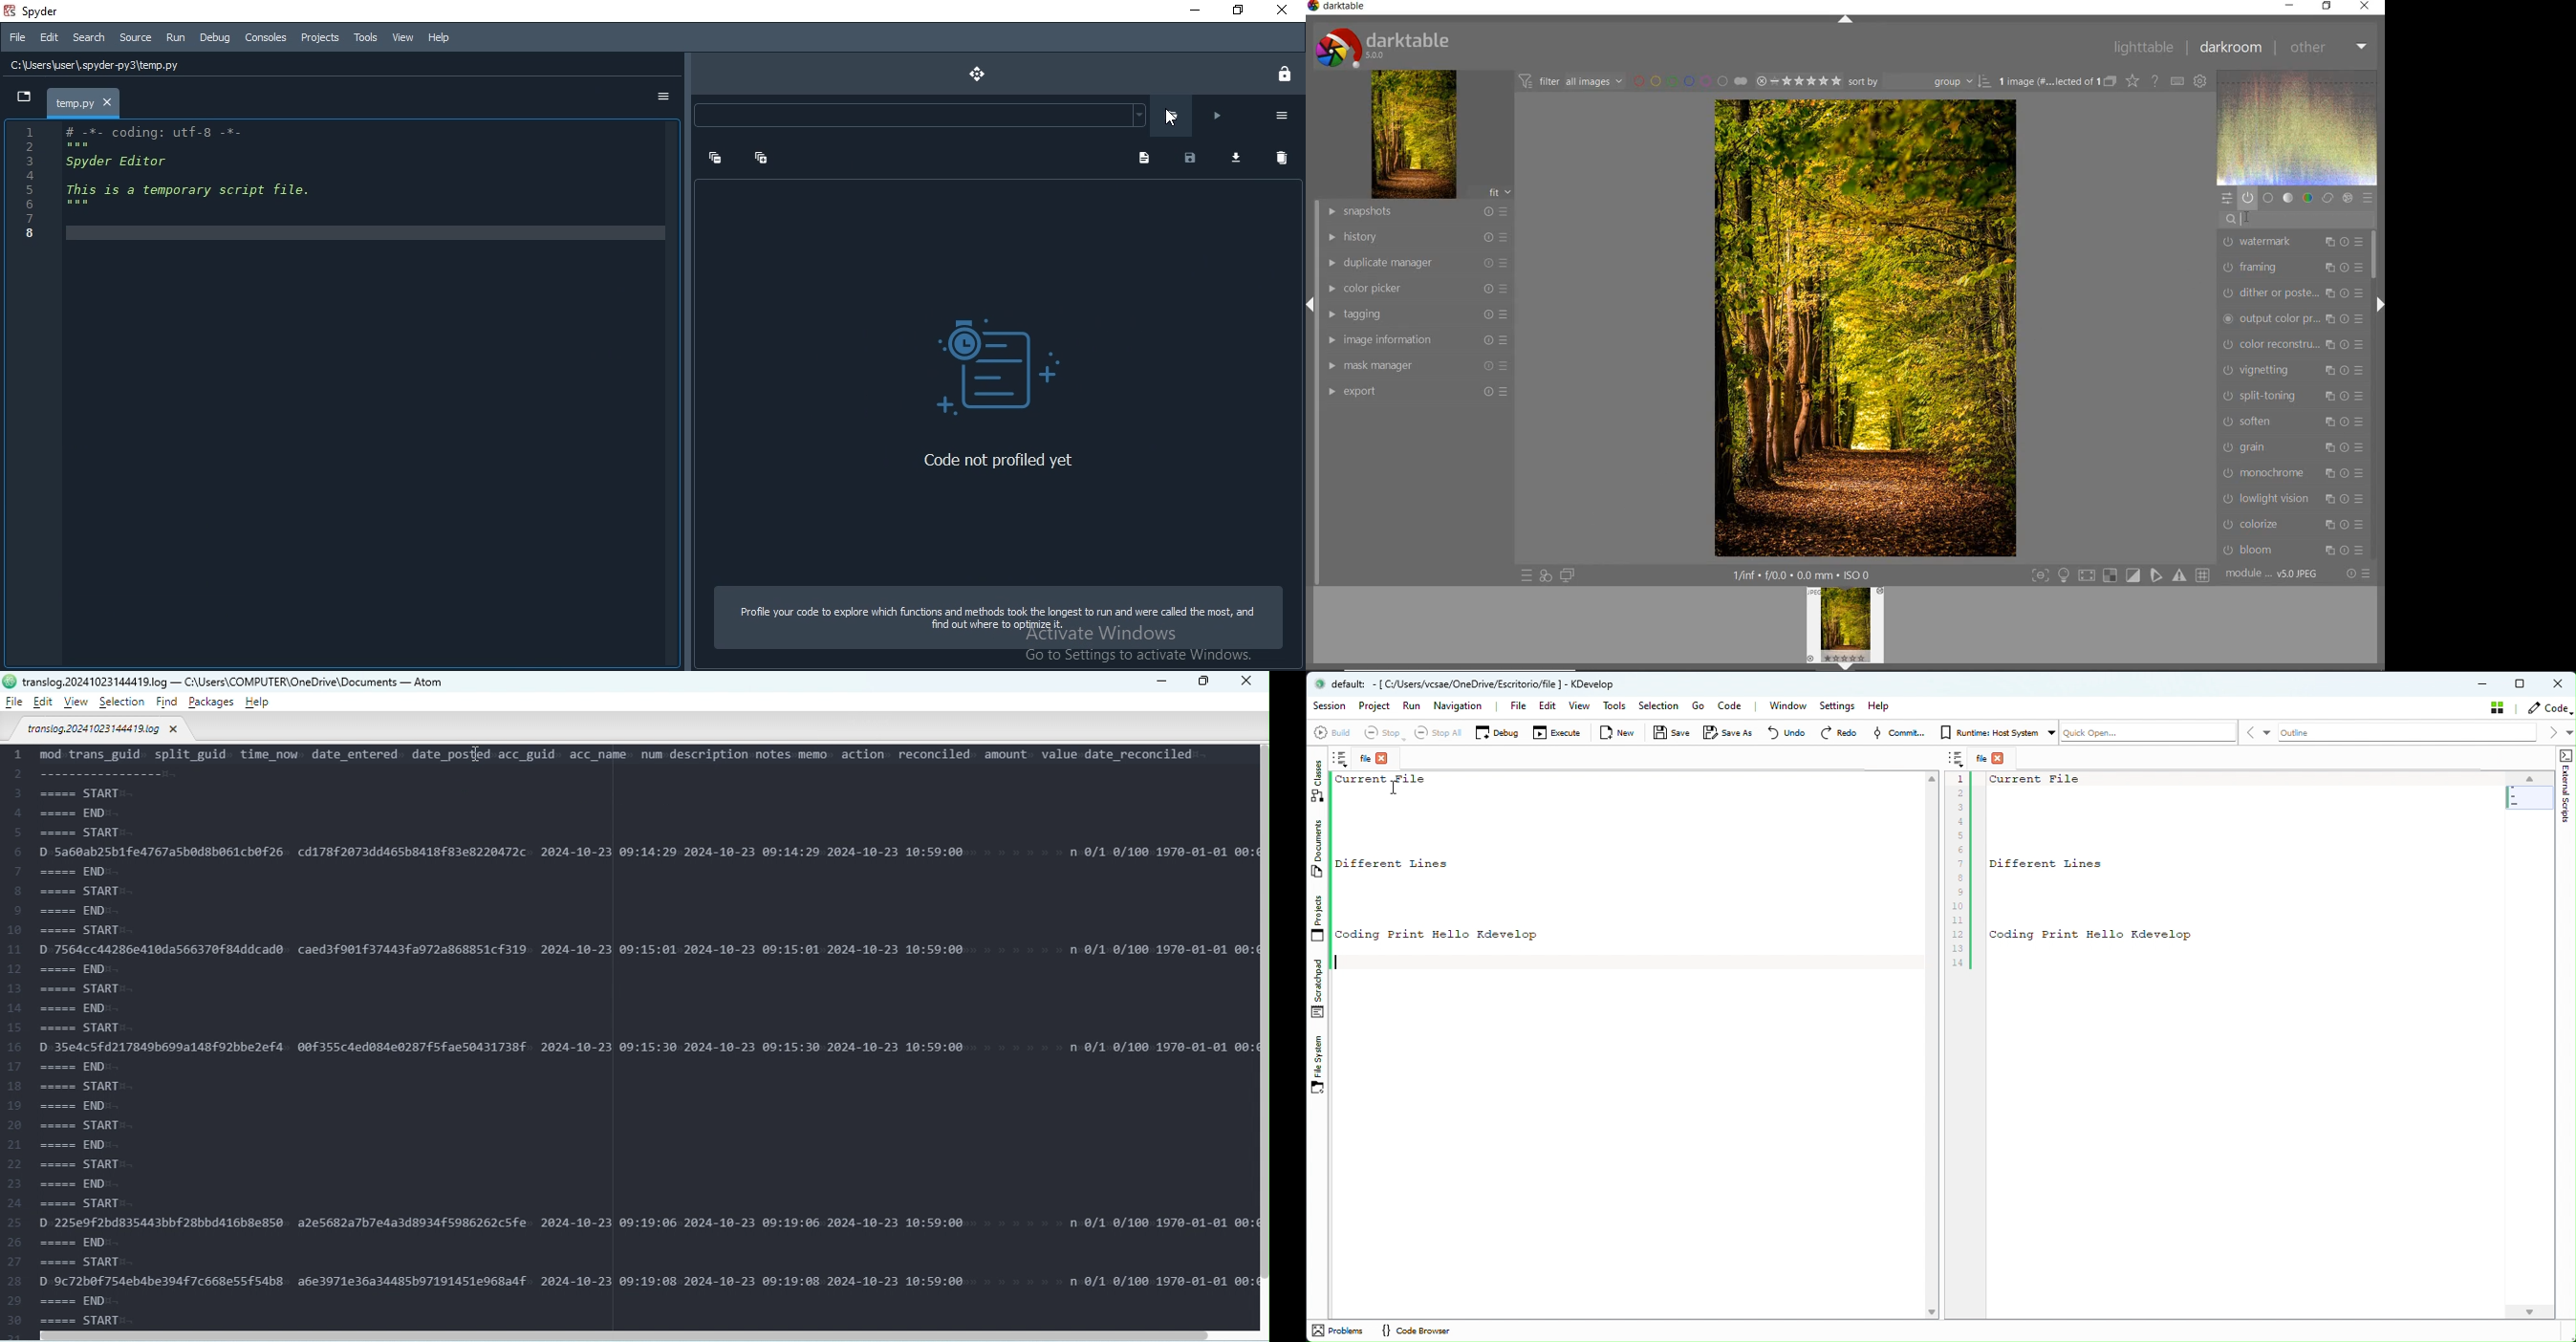  Describe the element at coordinates (2293, 447) in the screenshot. I see `grain` at that location.